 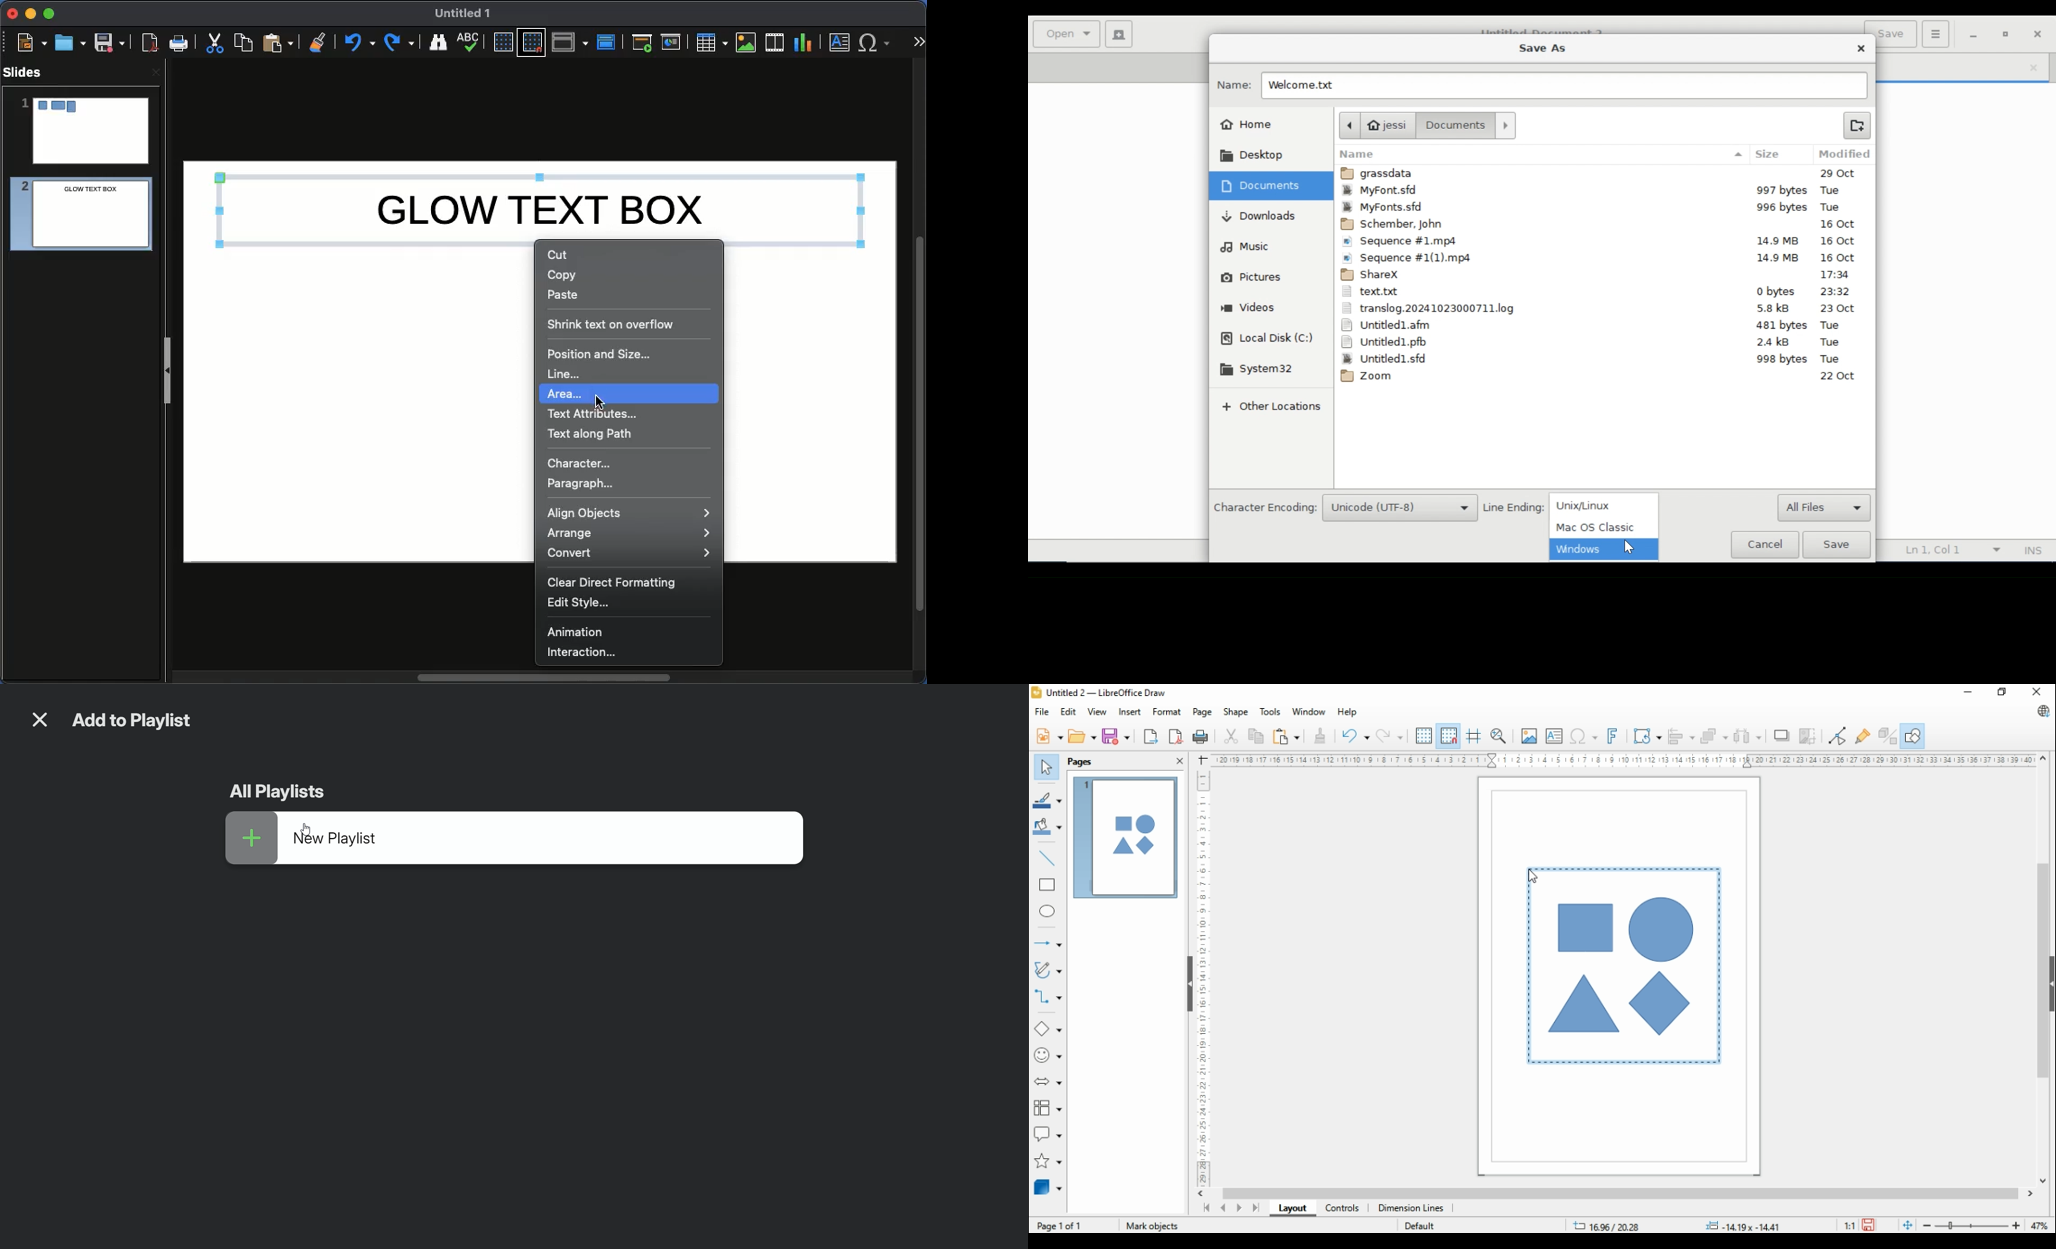 I want to click on zoom factor, so click(x=2040, y=1225).